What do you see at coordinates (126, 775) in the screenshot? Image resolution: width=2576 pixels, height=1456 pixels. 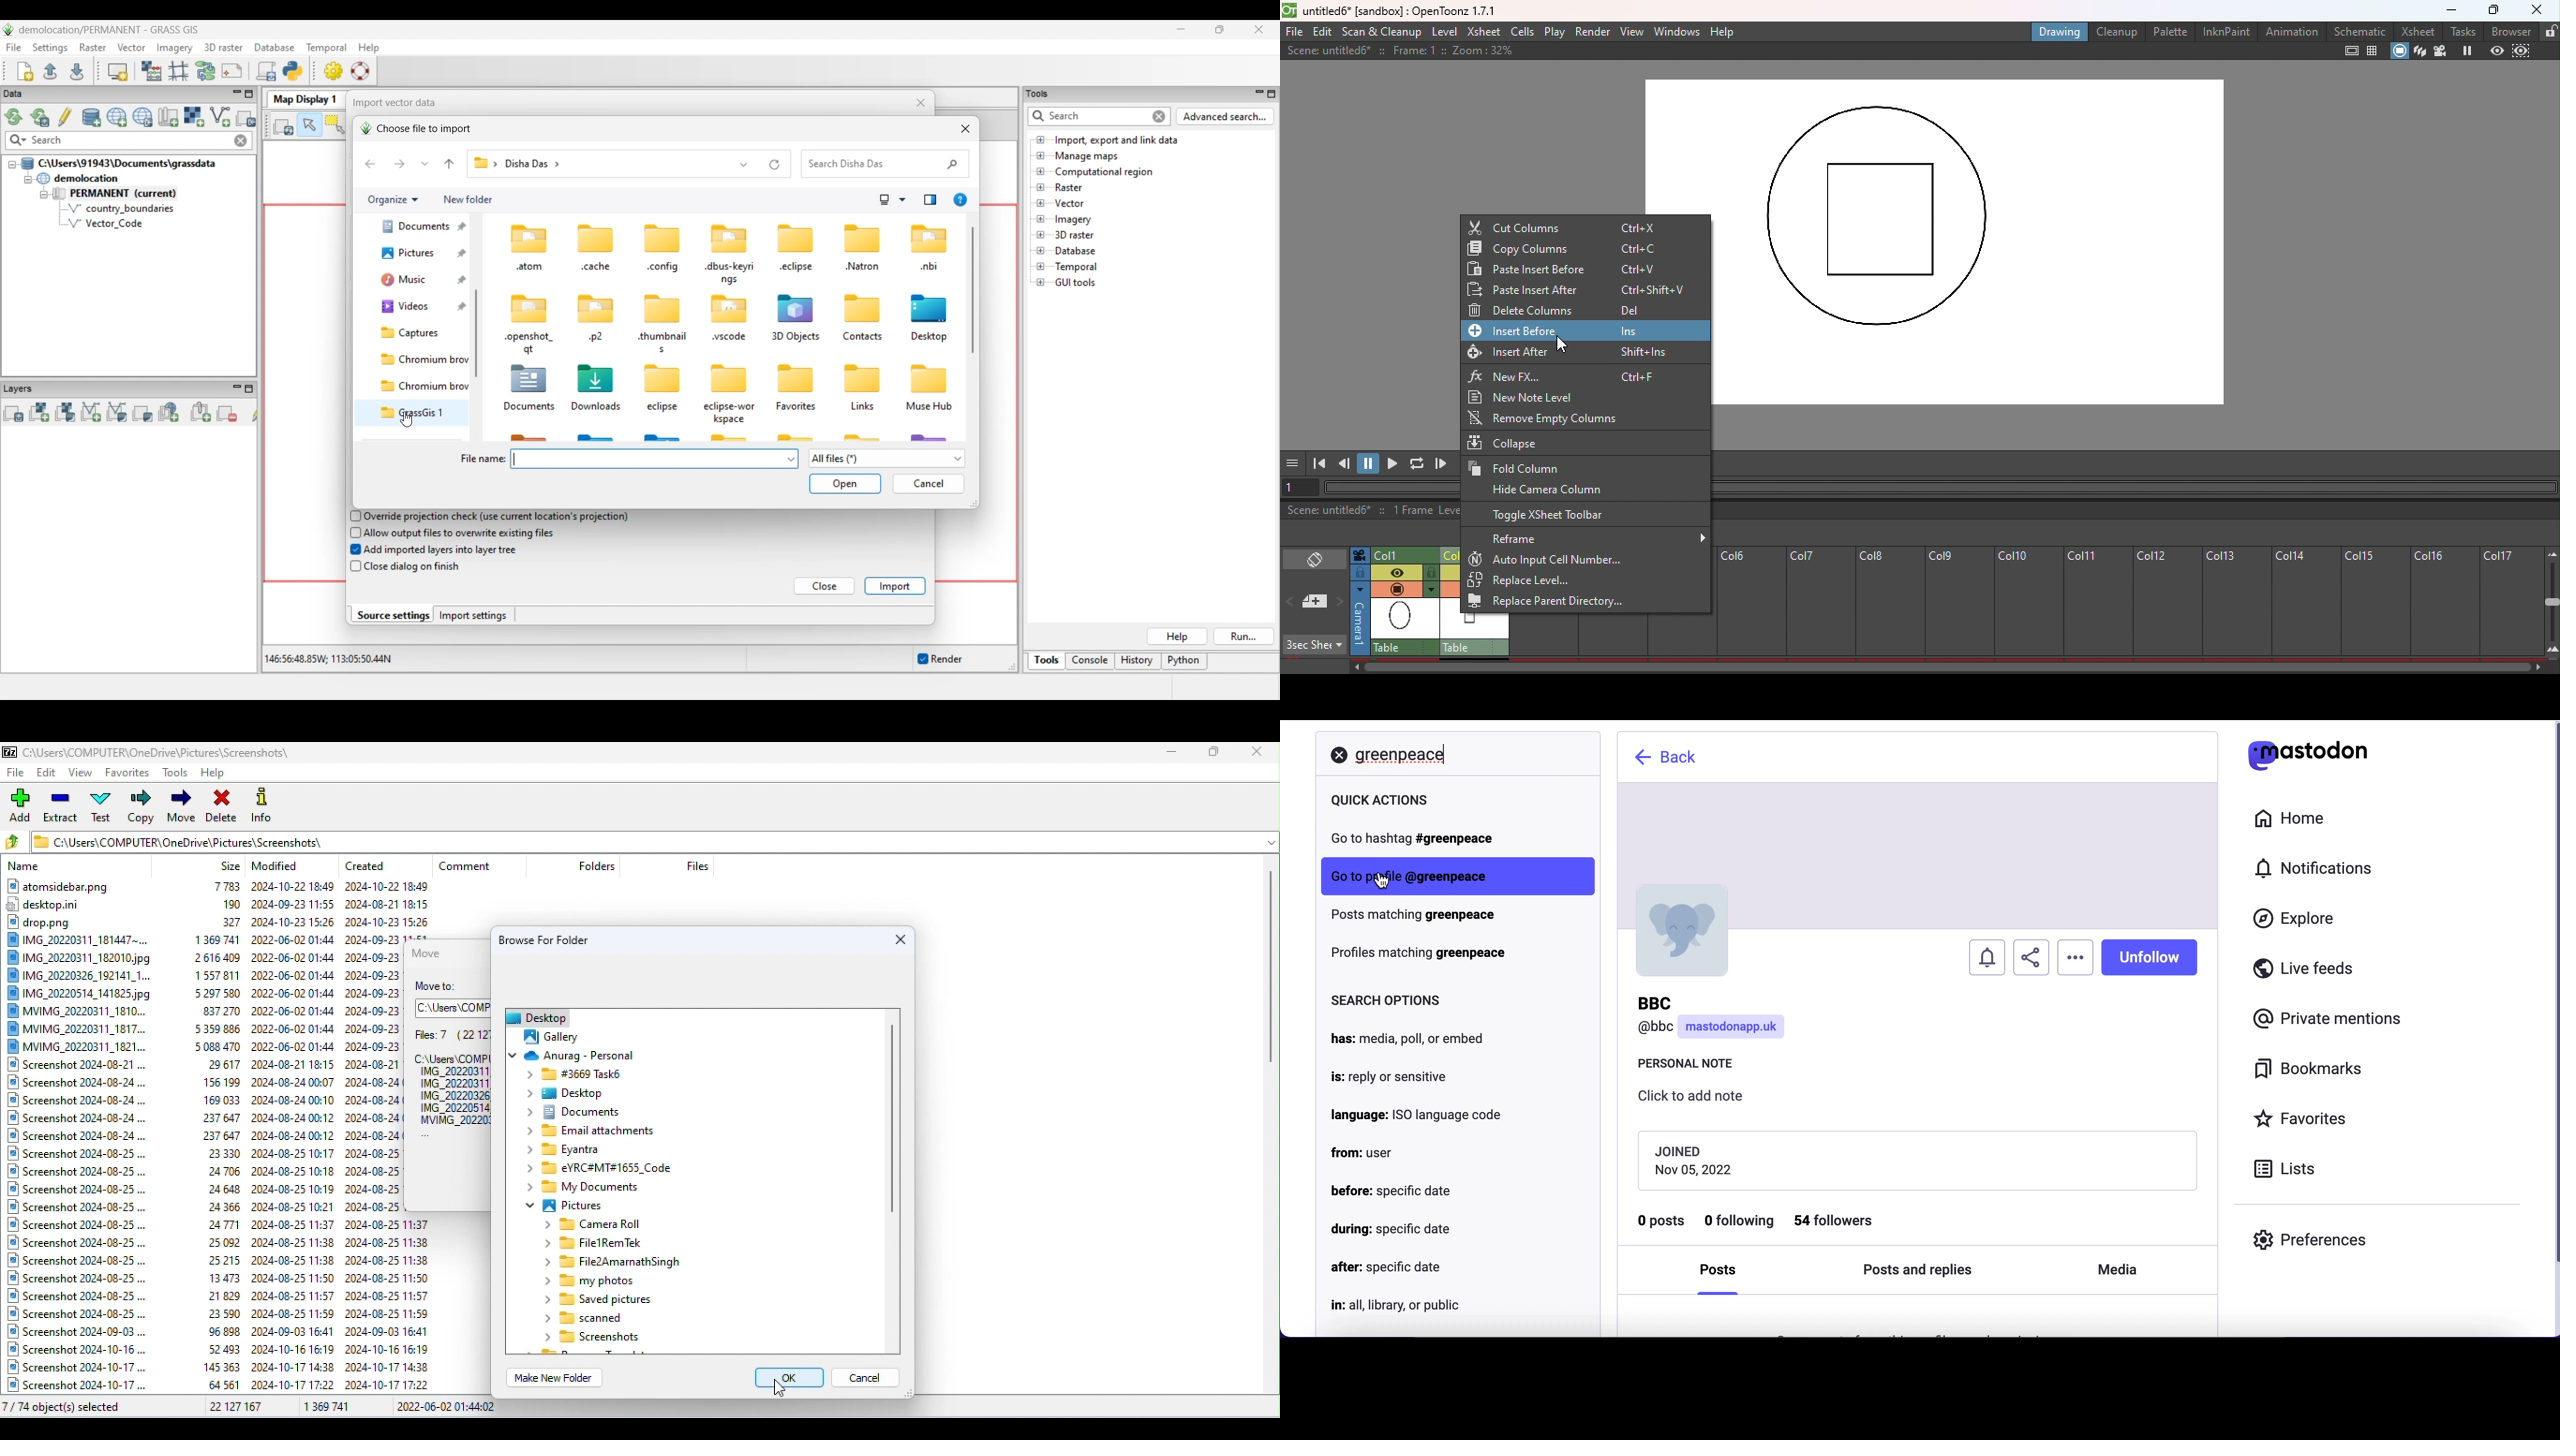 I see `Favorites` at bounding box center [126, 775].